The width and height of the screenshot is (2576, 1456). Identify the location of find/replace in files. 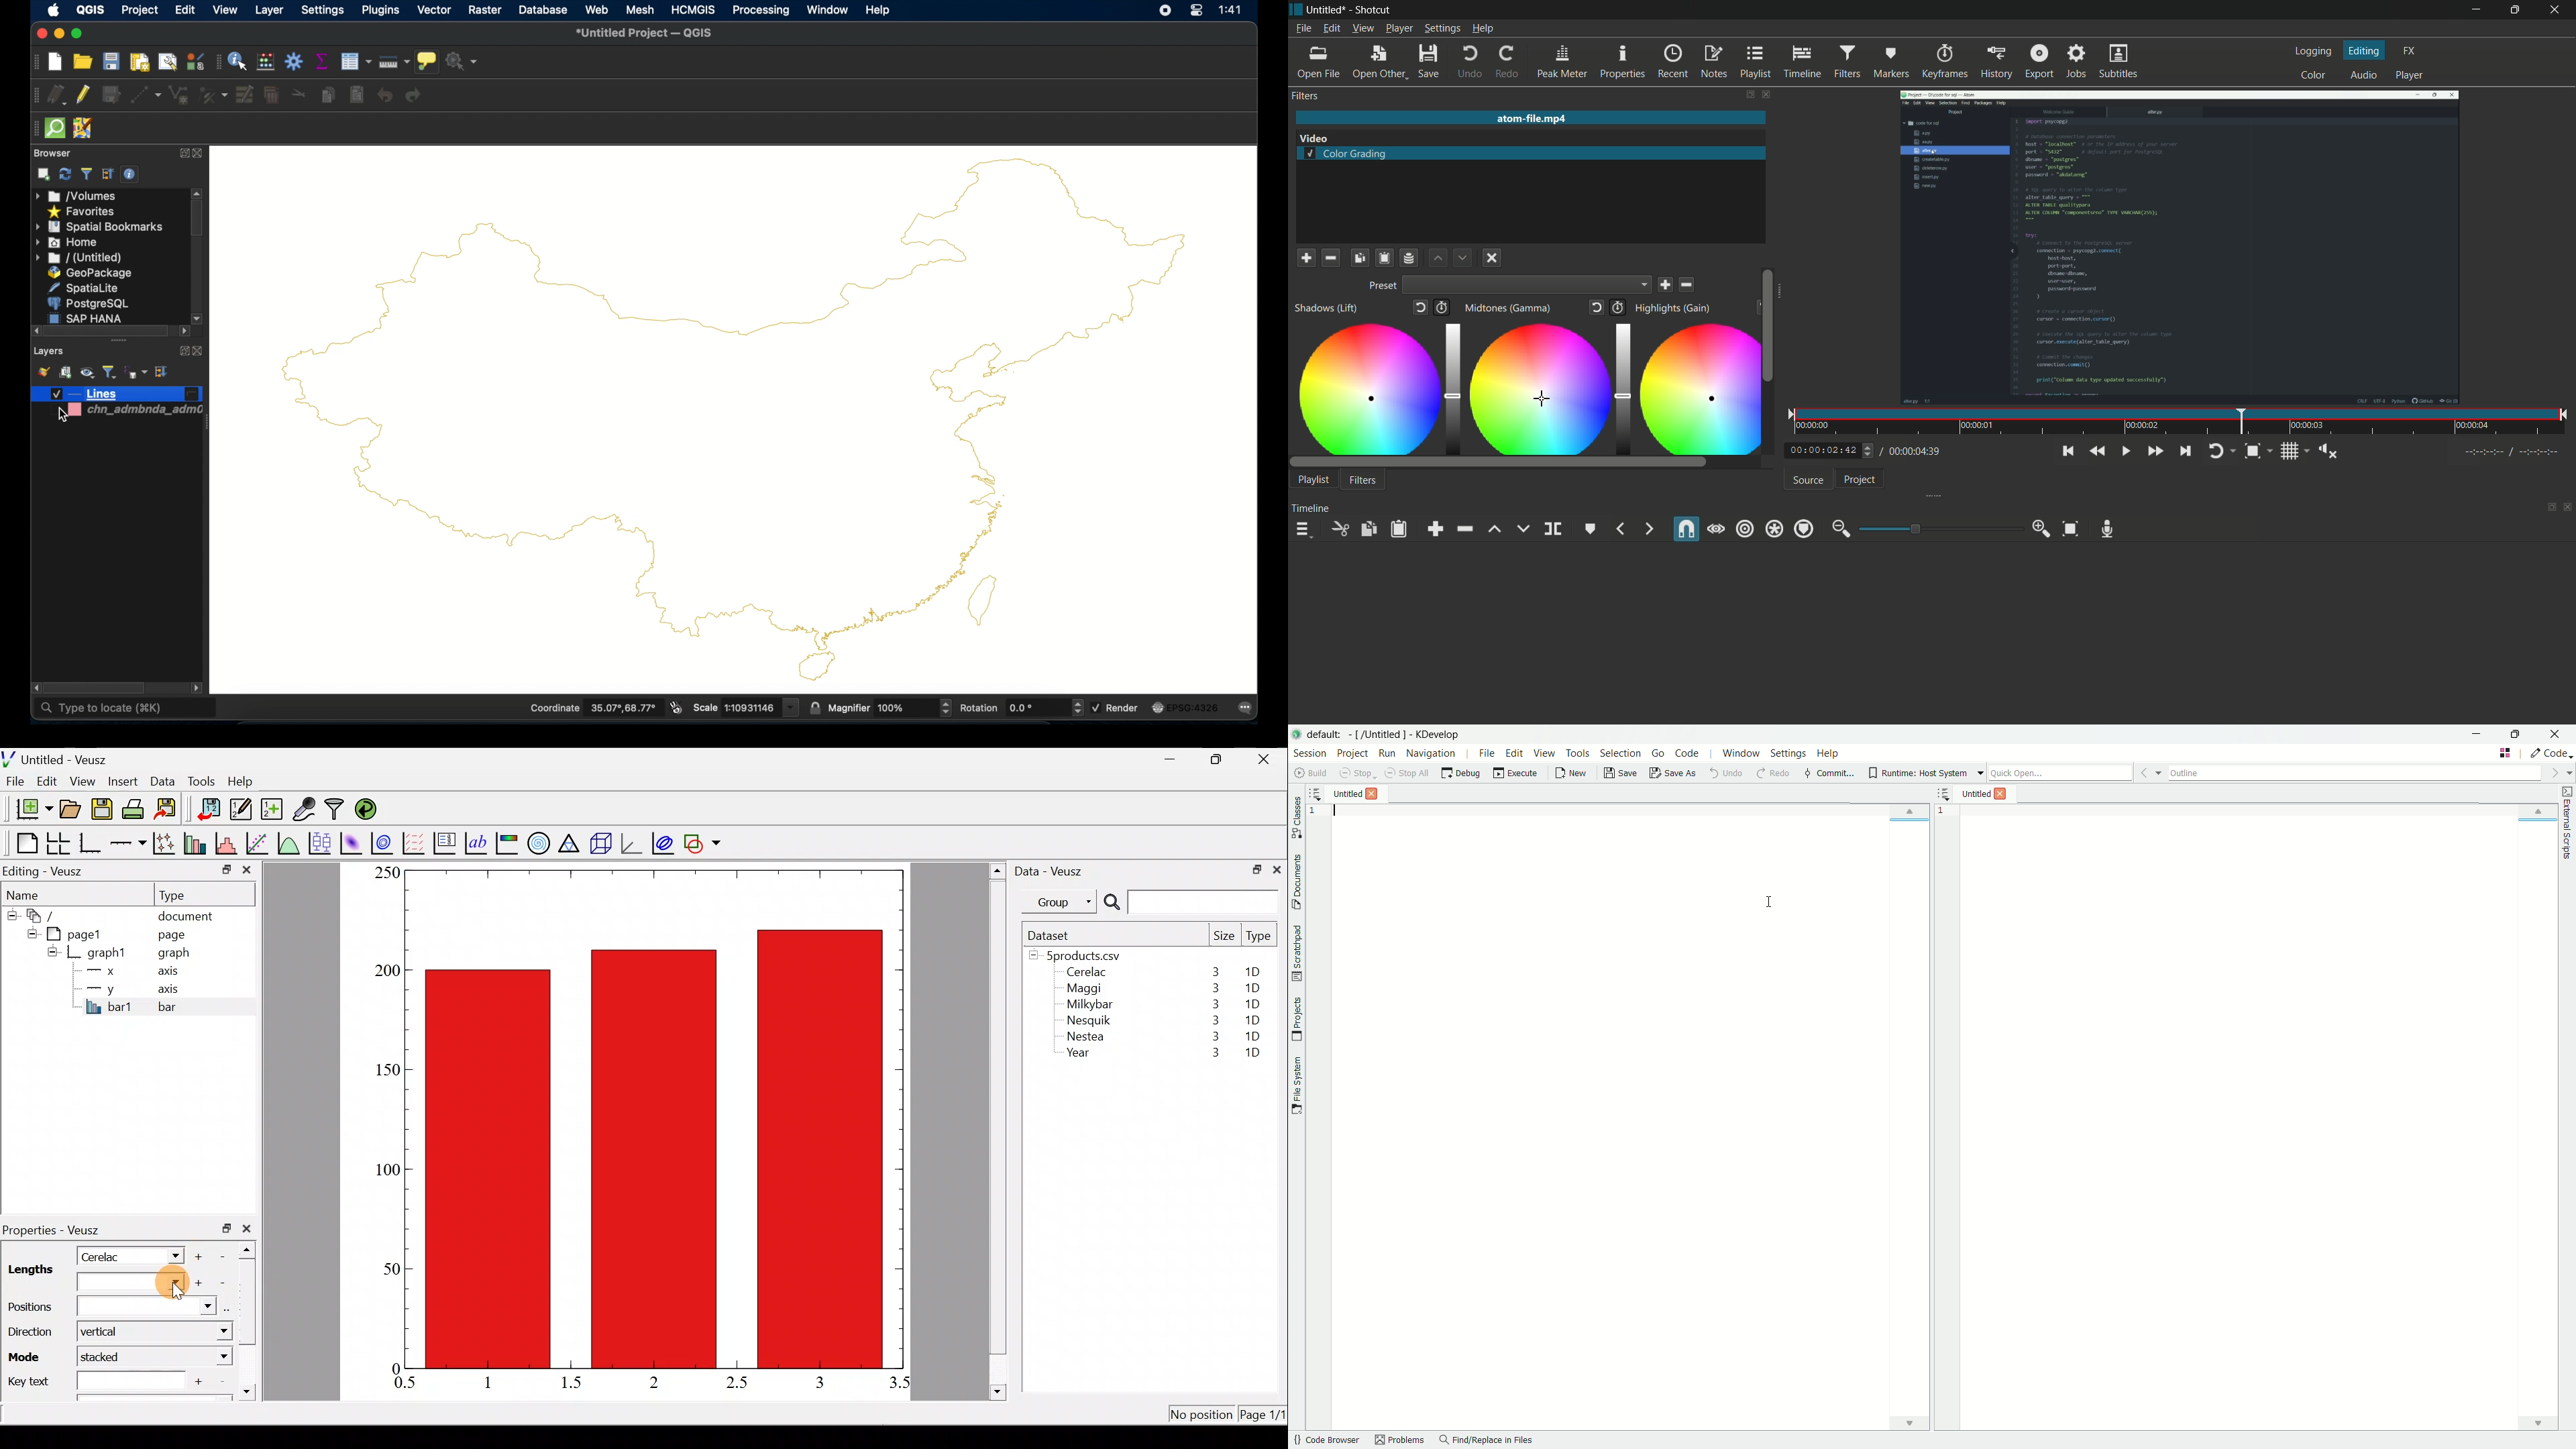
(1484, 1441).